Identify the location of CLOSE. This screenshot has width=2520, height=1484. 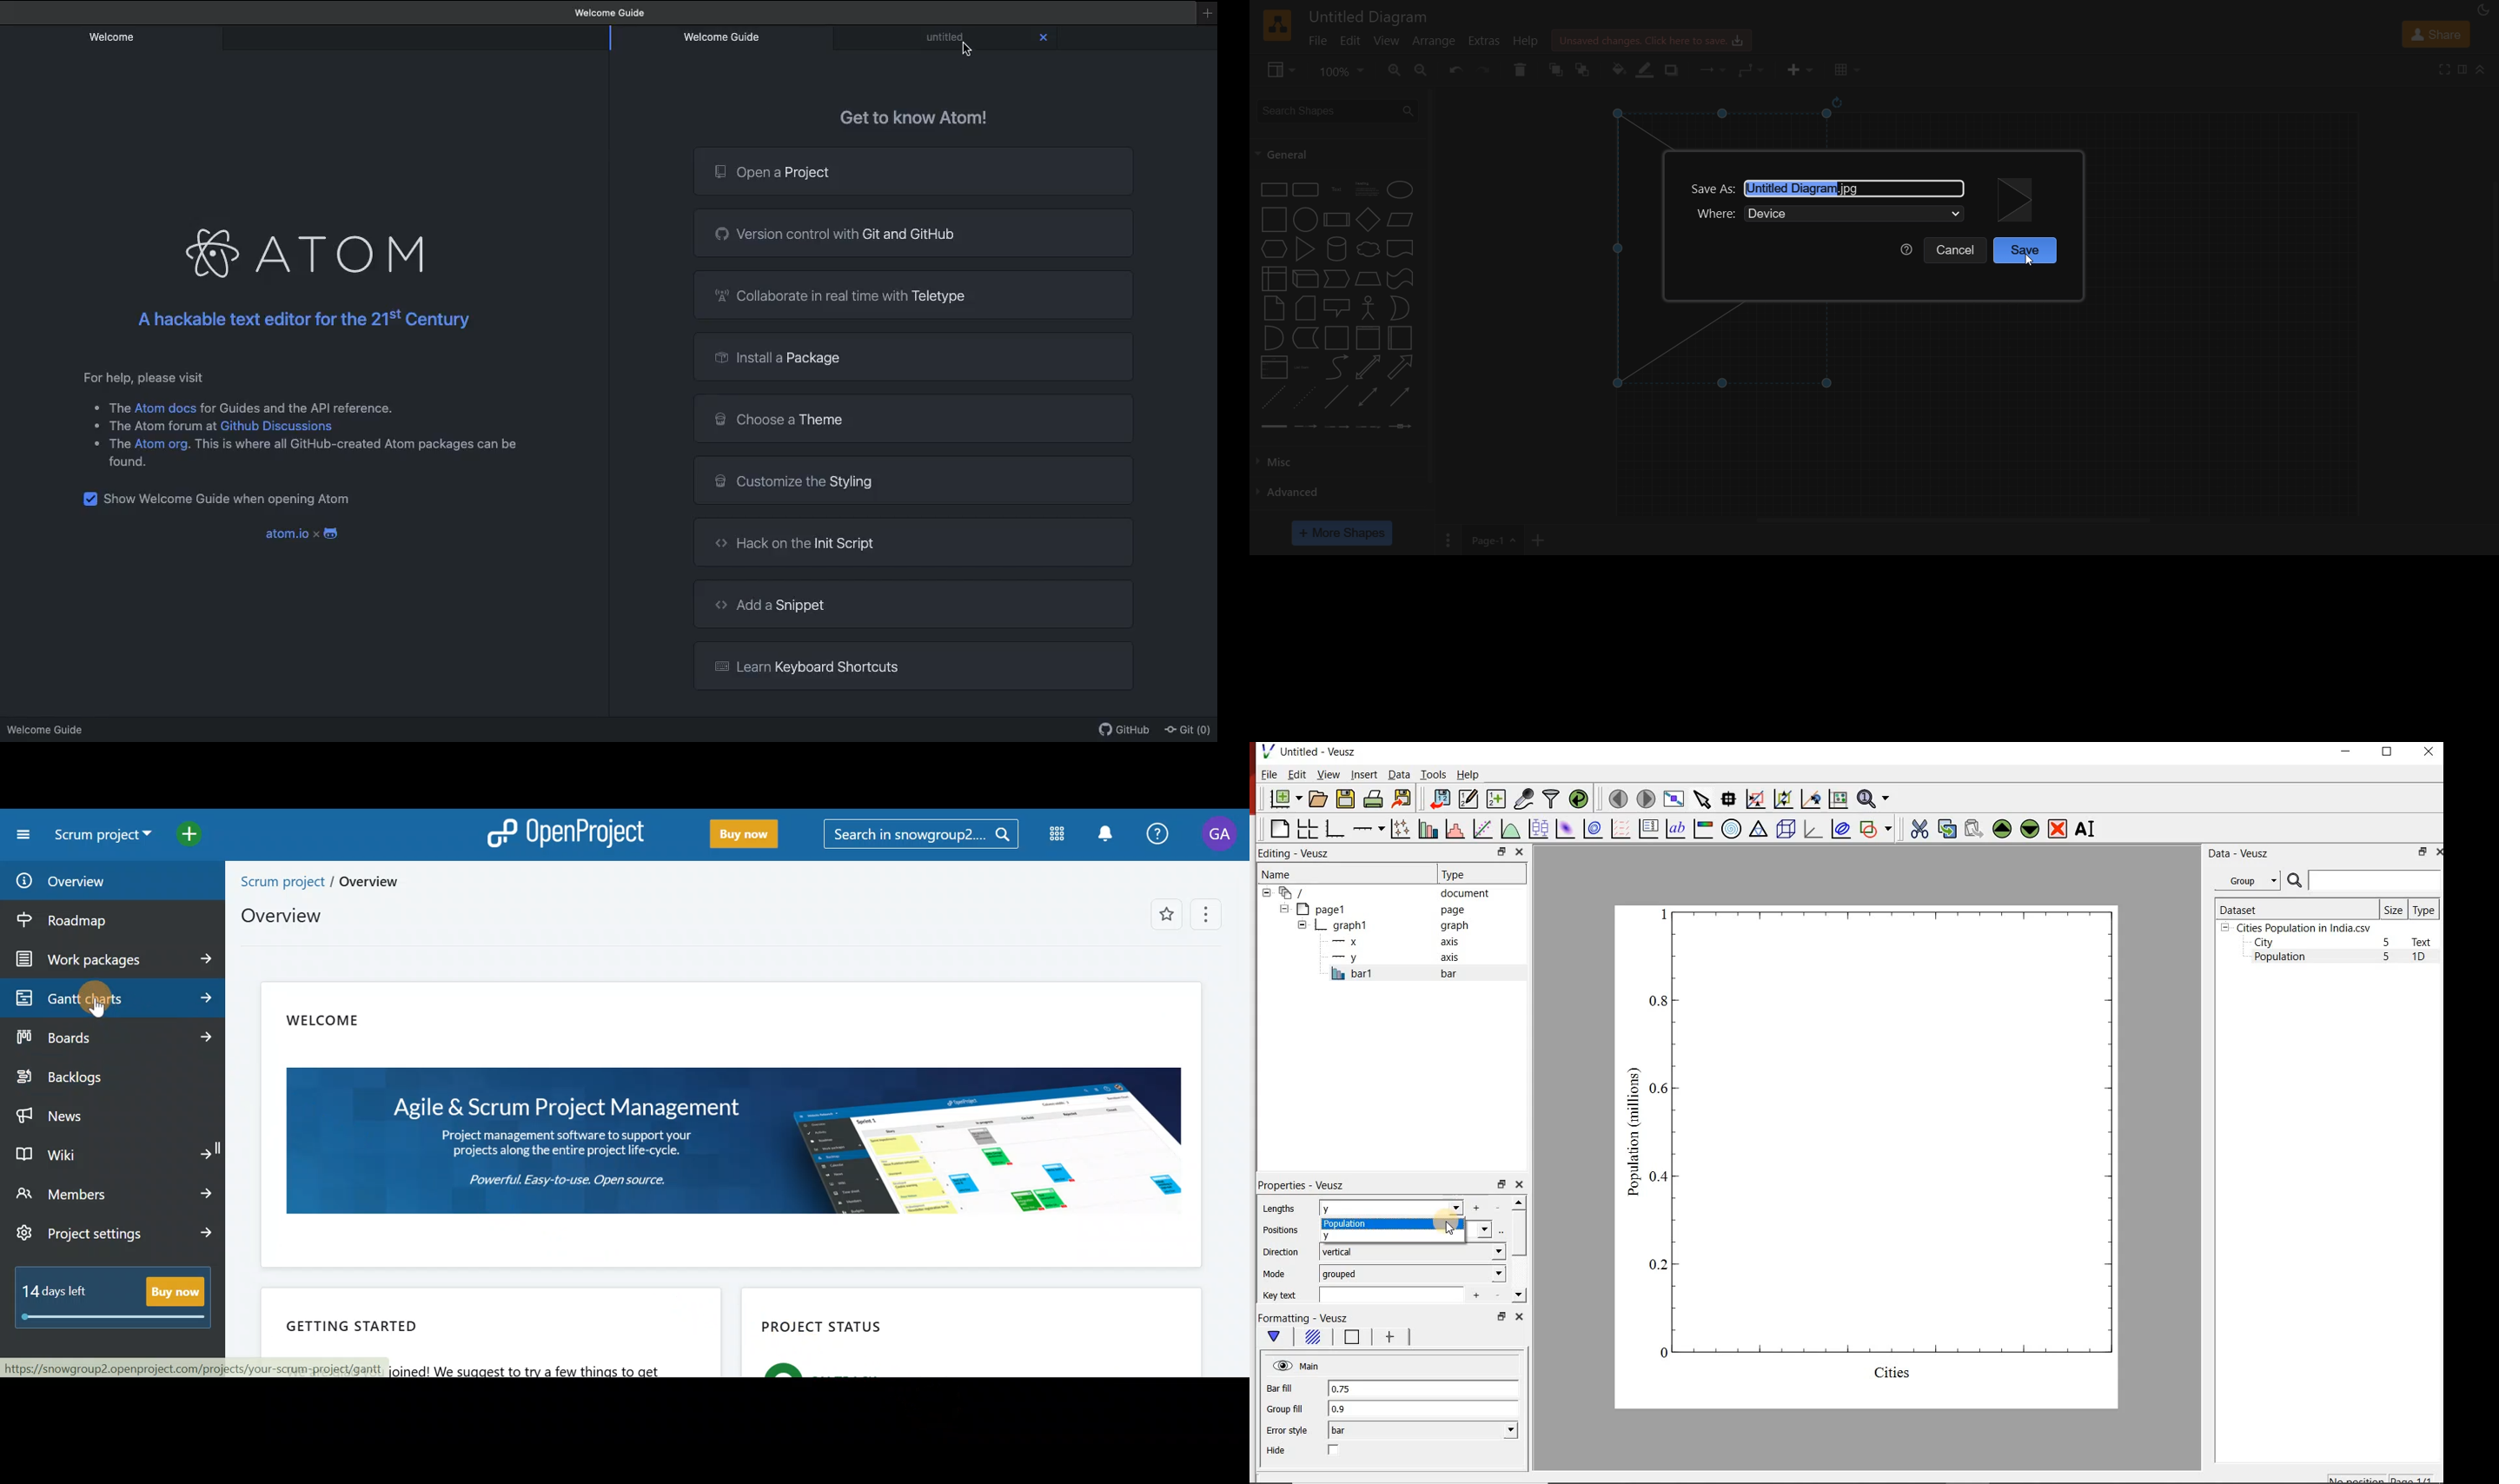
(2427, 753).